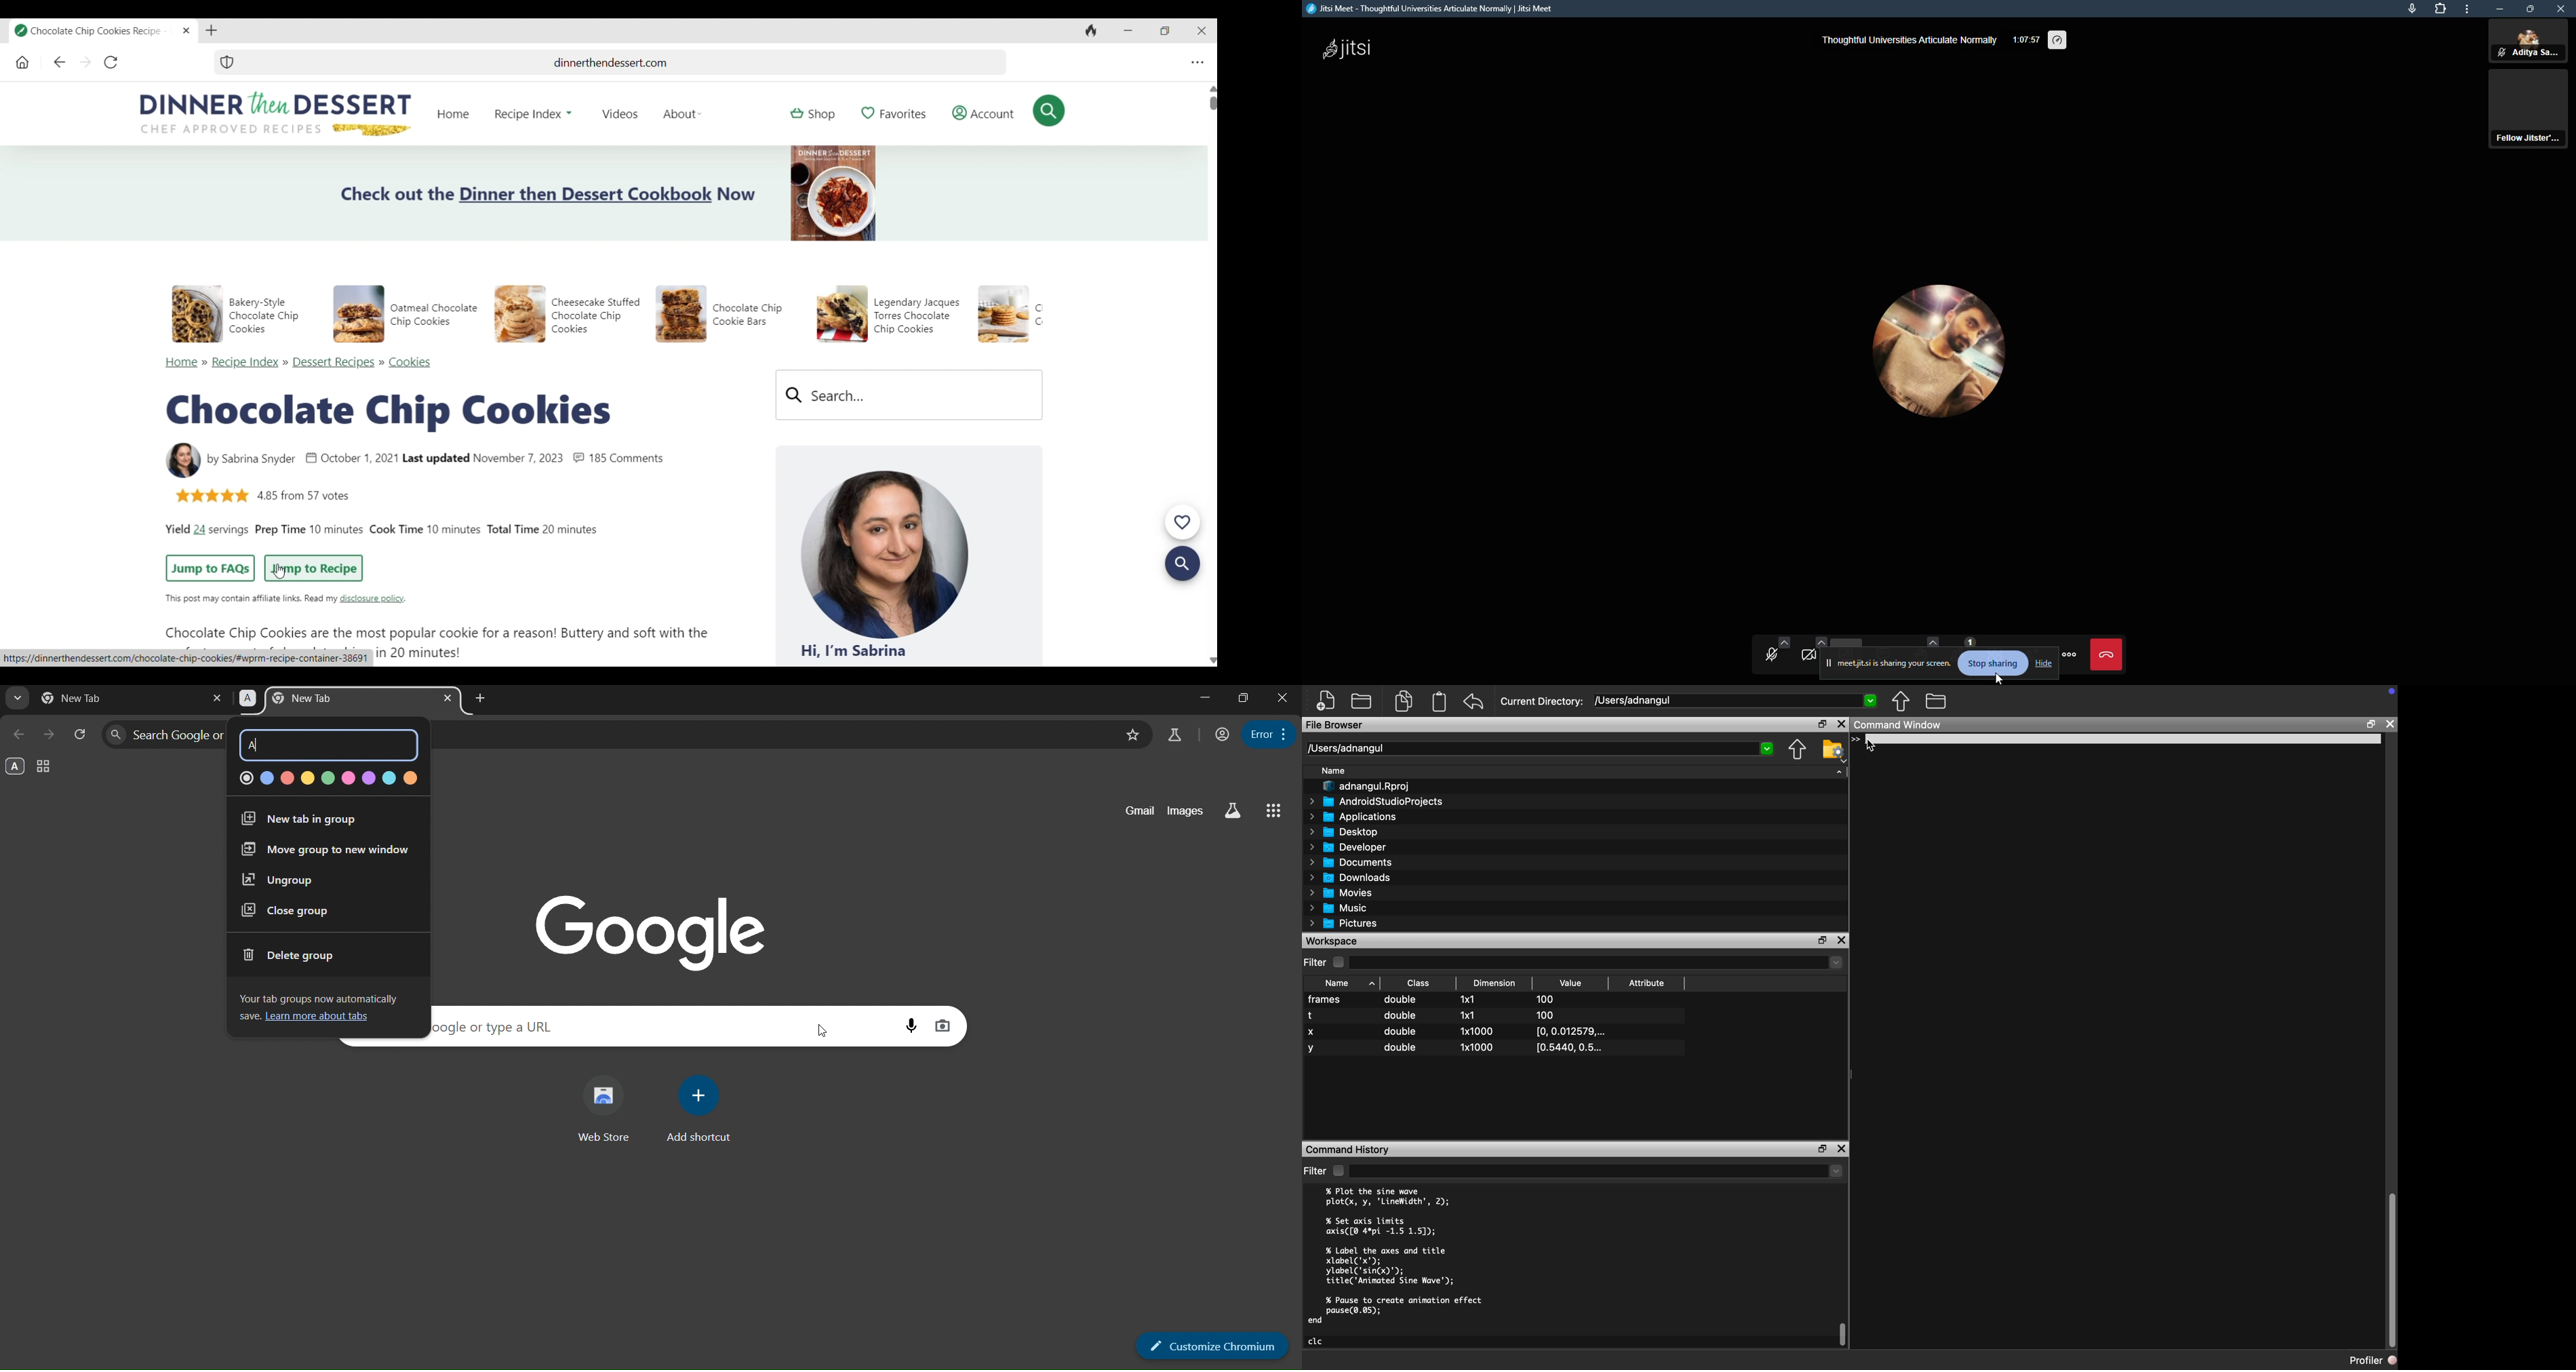 The image size is (2576, 1372). Describe the element at coordinates (1282, 699) in the screenshot. I see `close` at that location.